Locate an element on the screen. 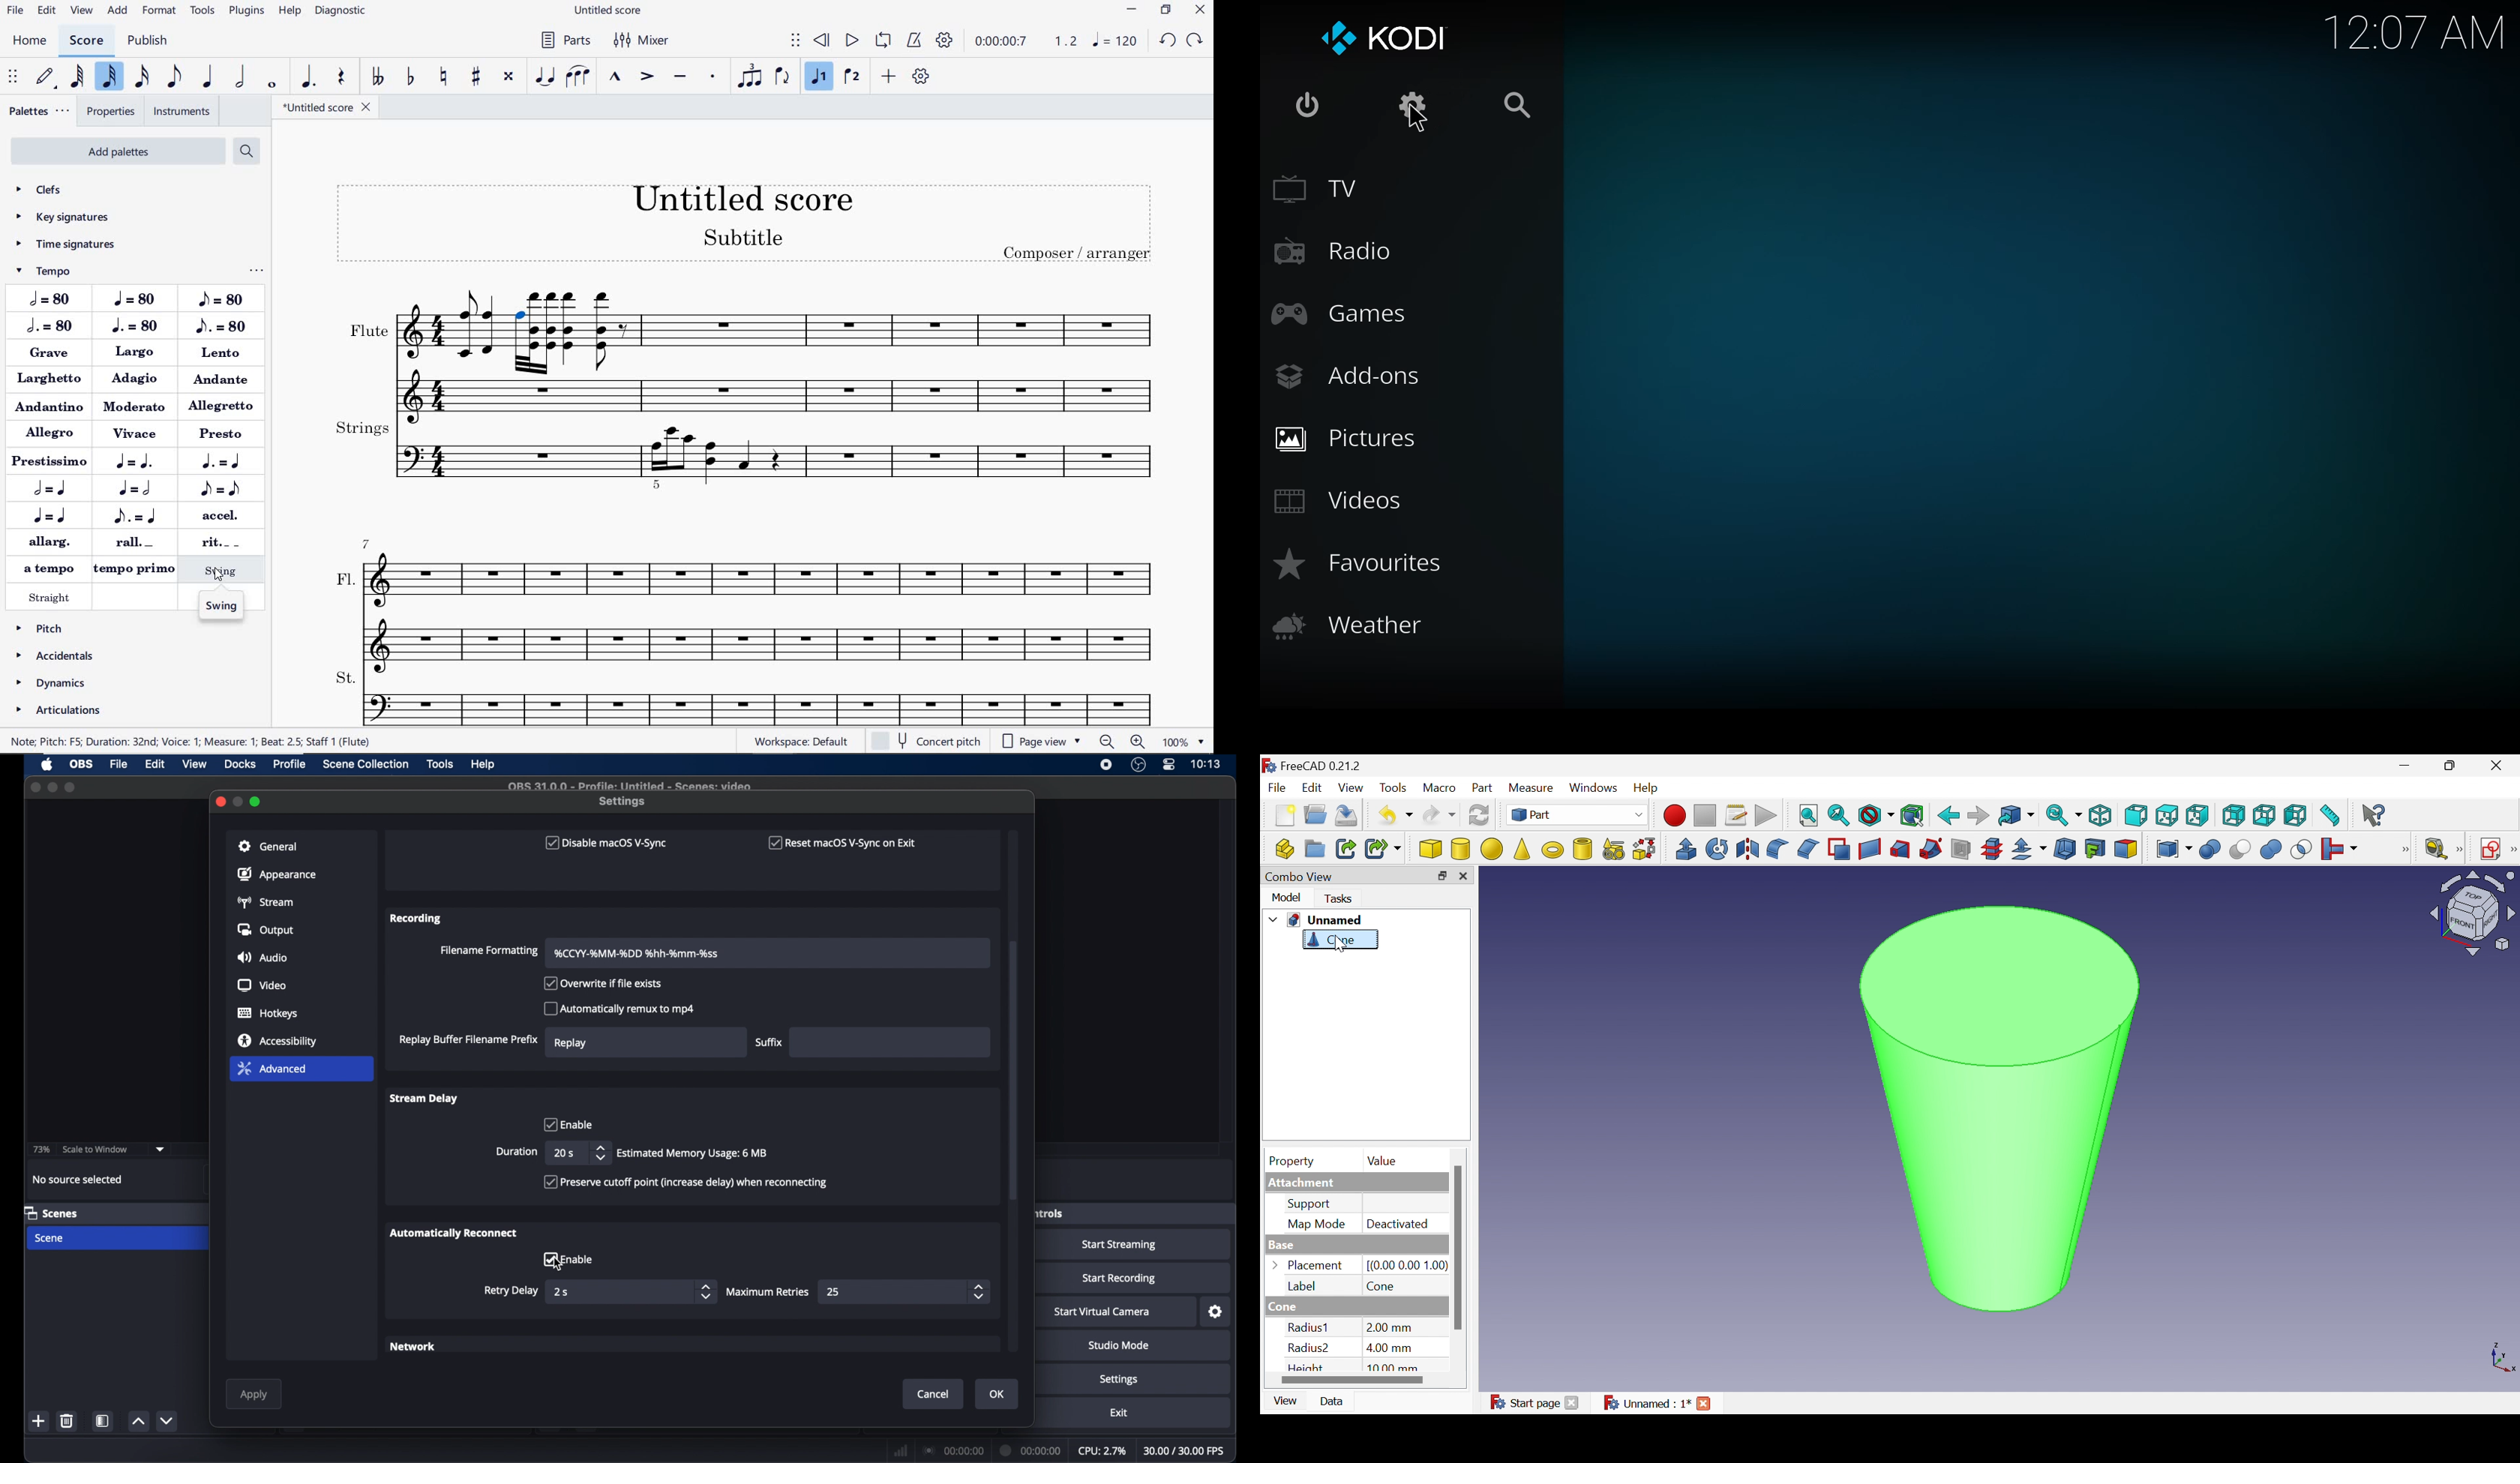  Combo View is located at coordinates (1300, 877).